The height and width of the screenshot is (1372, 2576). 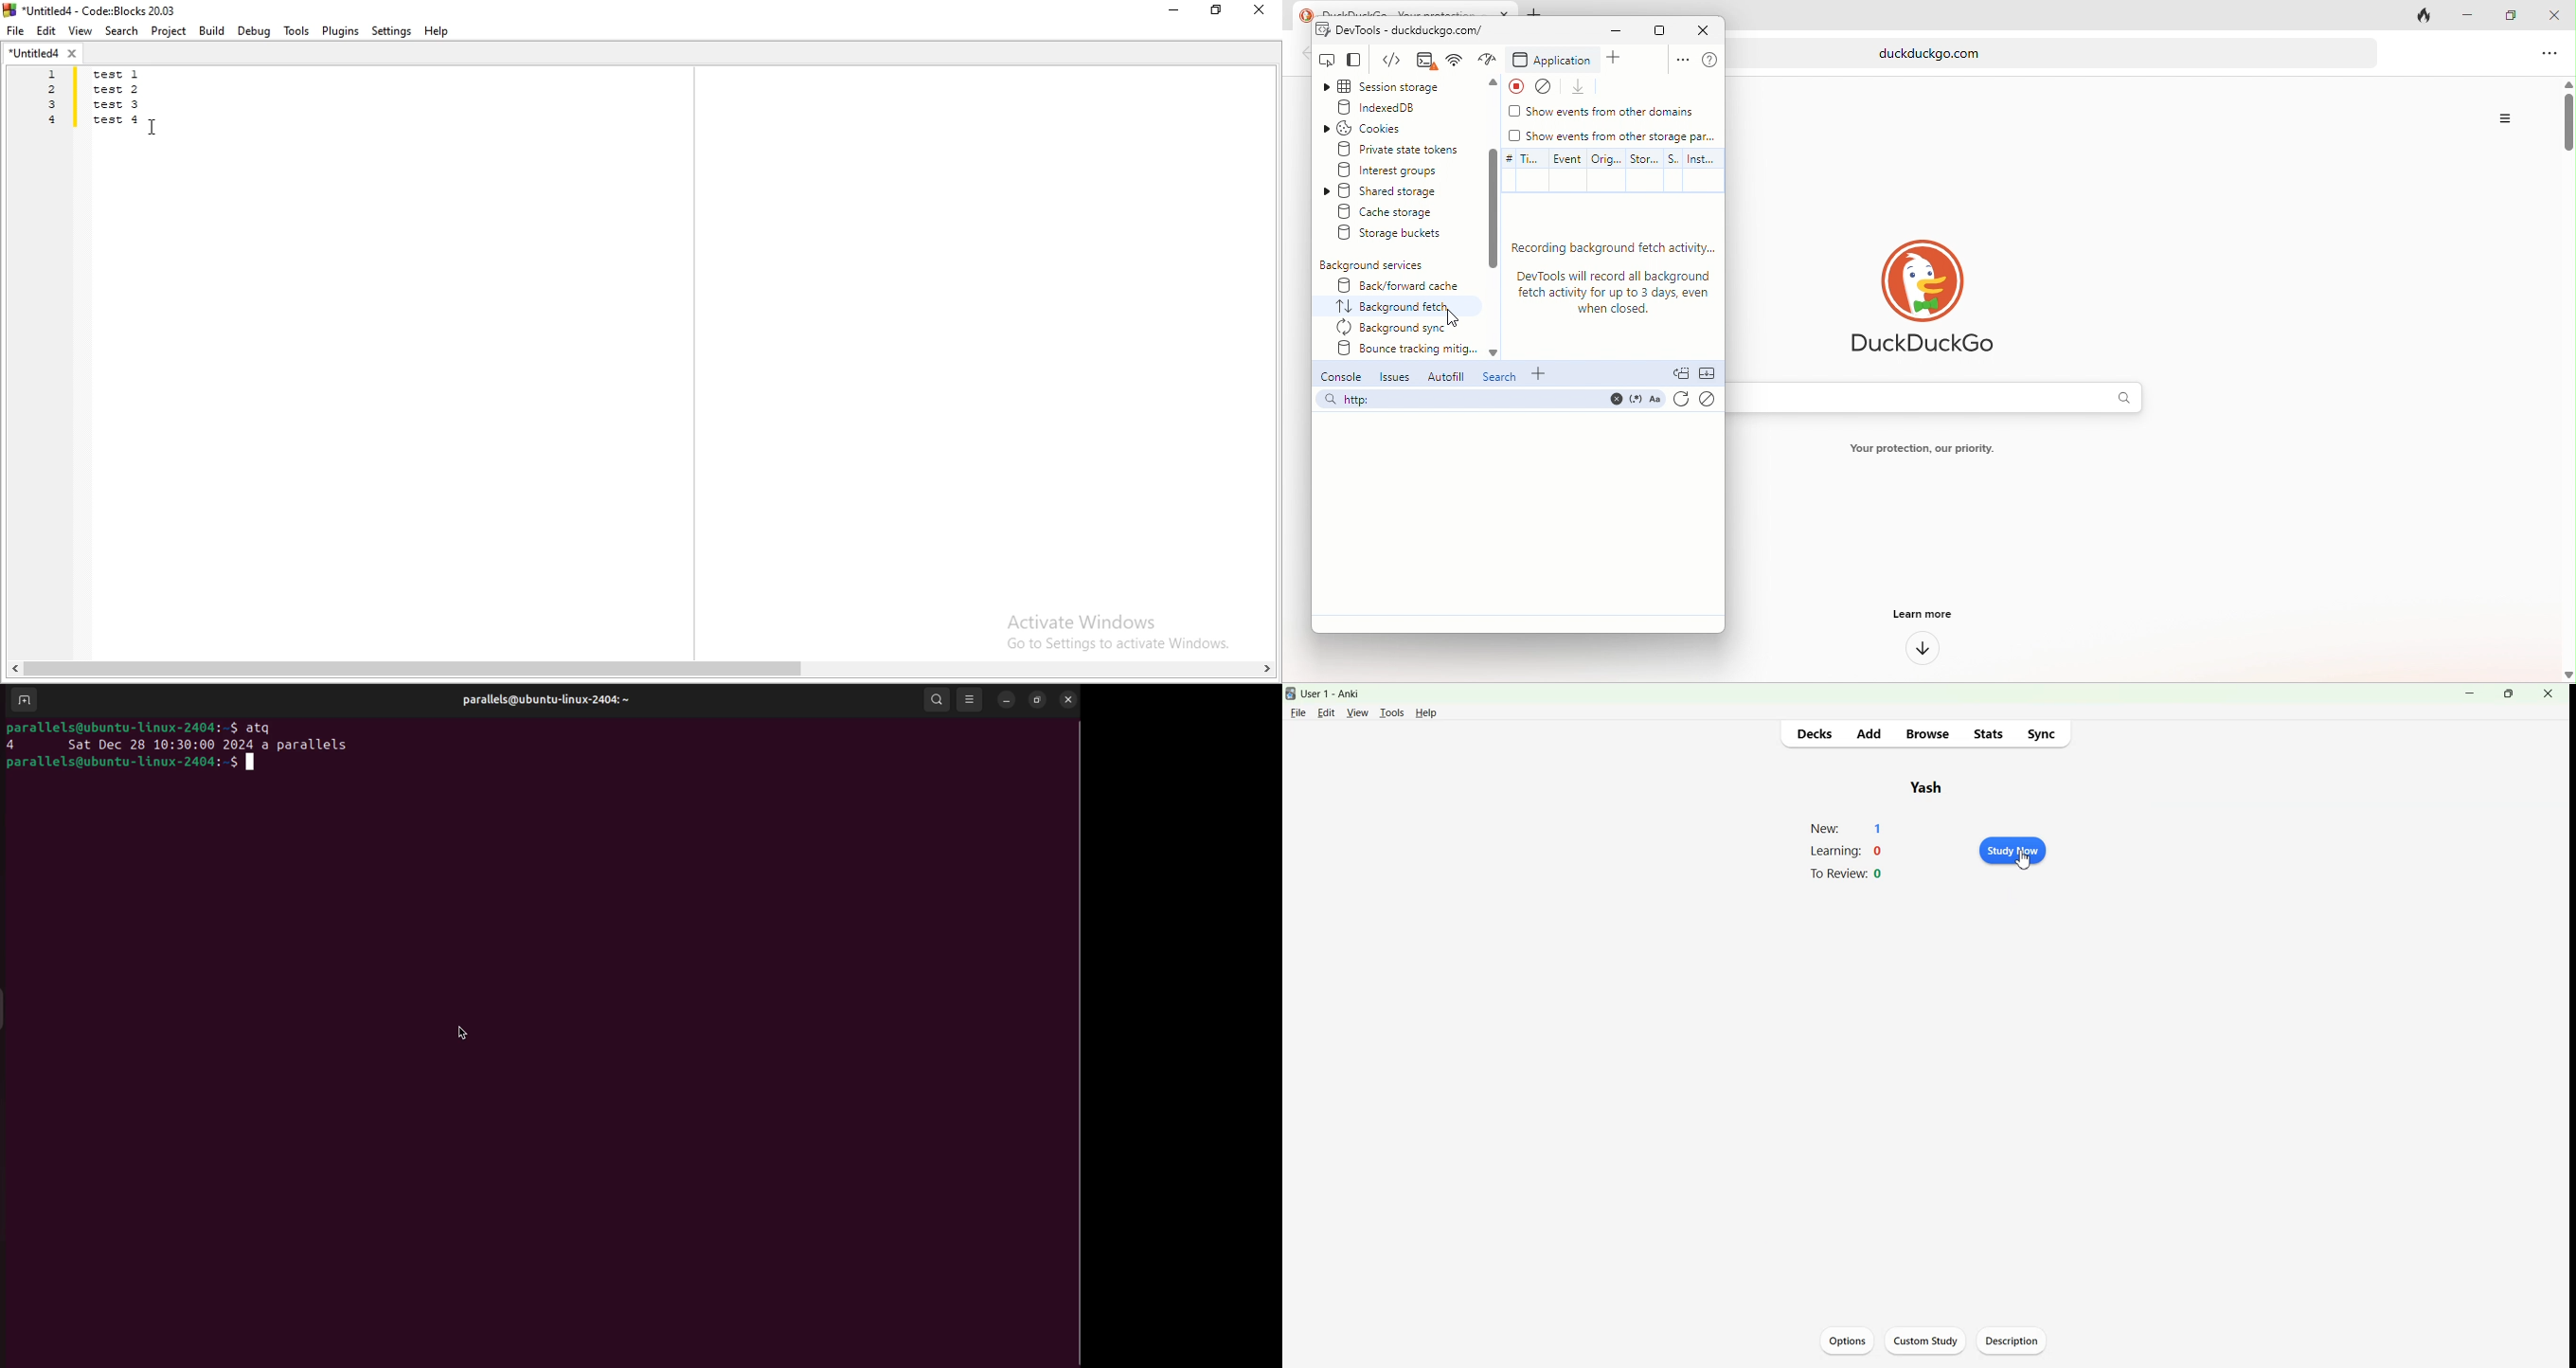 What do you see at coordinates (1815, 734) in the screenshot?
I see `Decks` at bounding box center [1815, 734].